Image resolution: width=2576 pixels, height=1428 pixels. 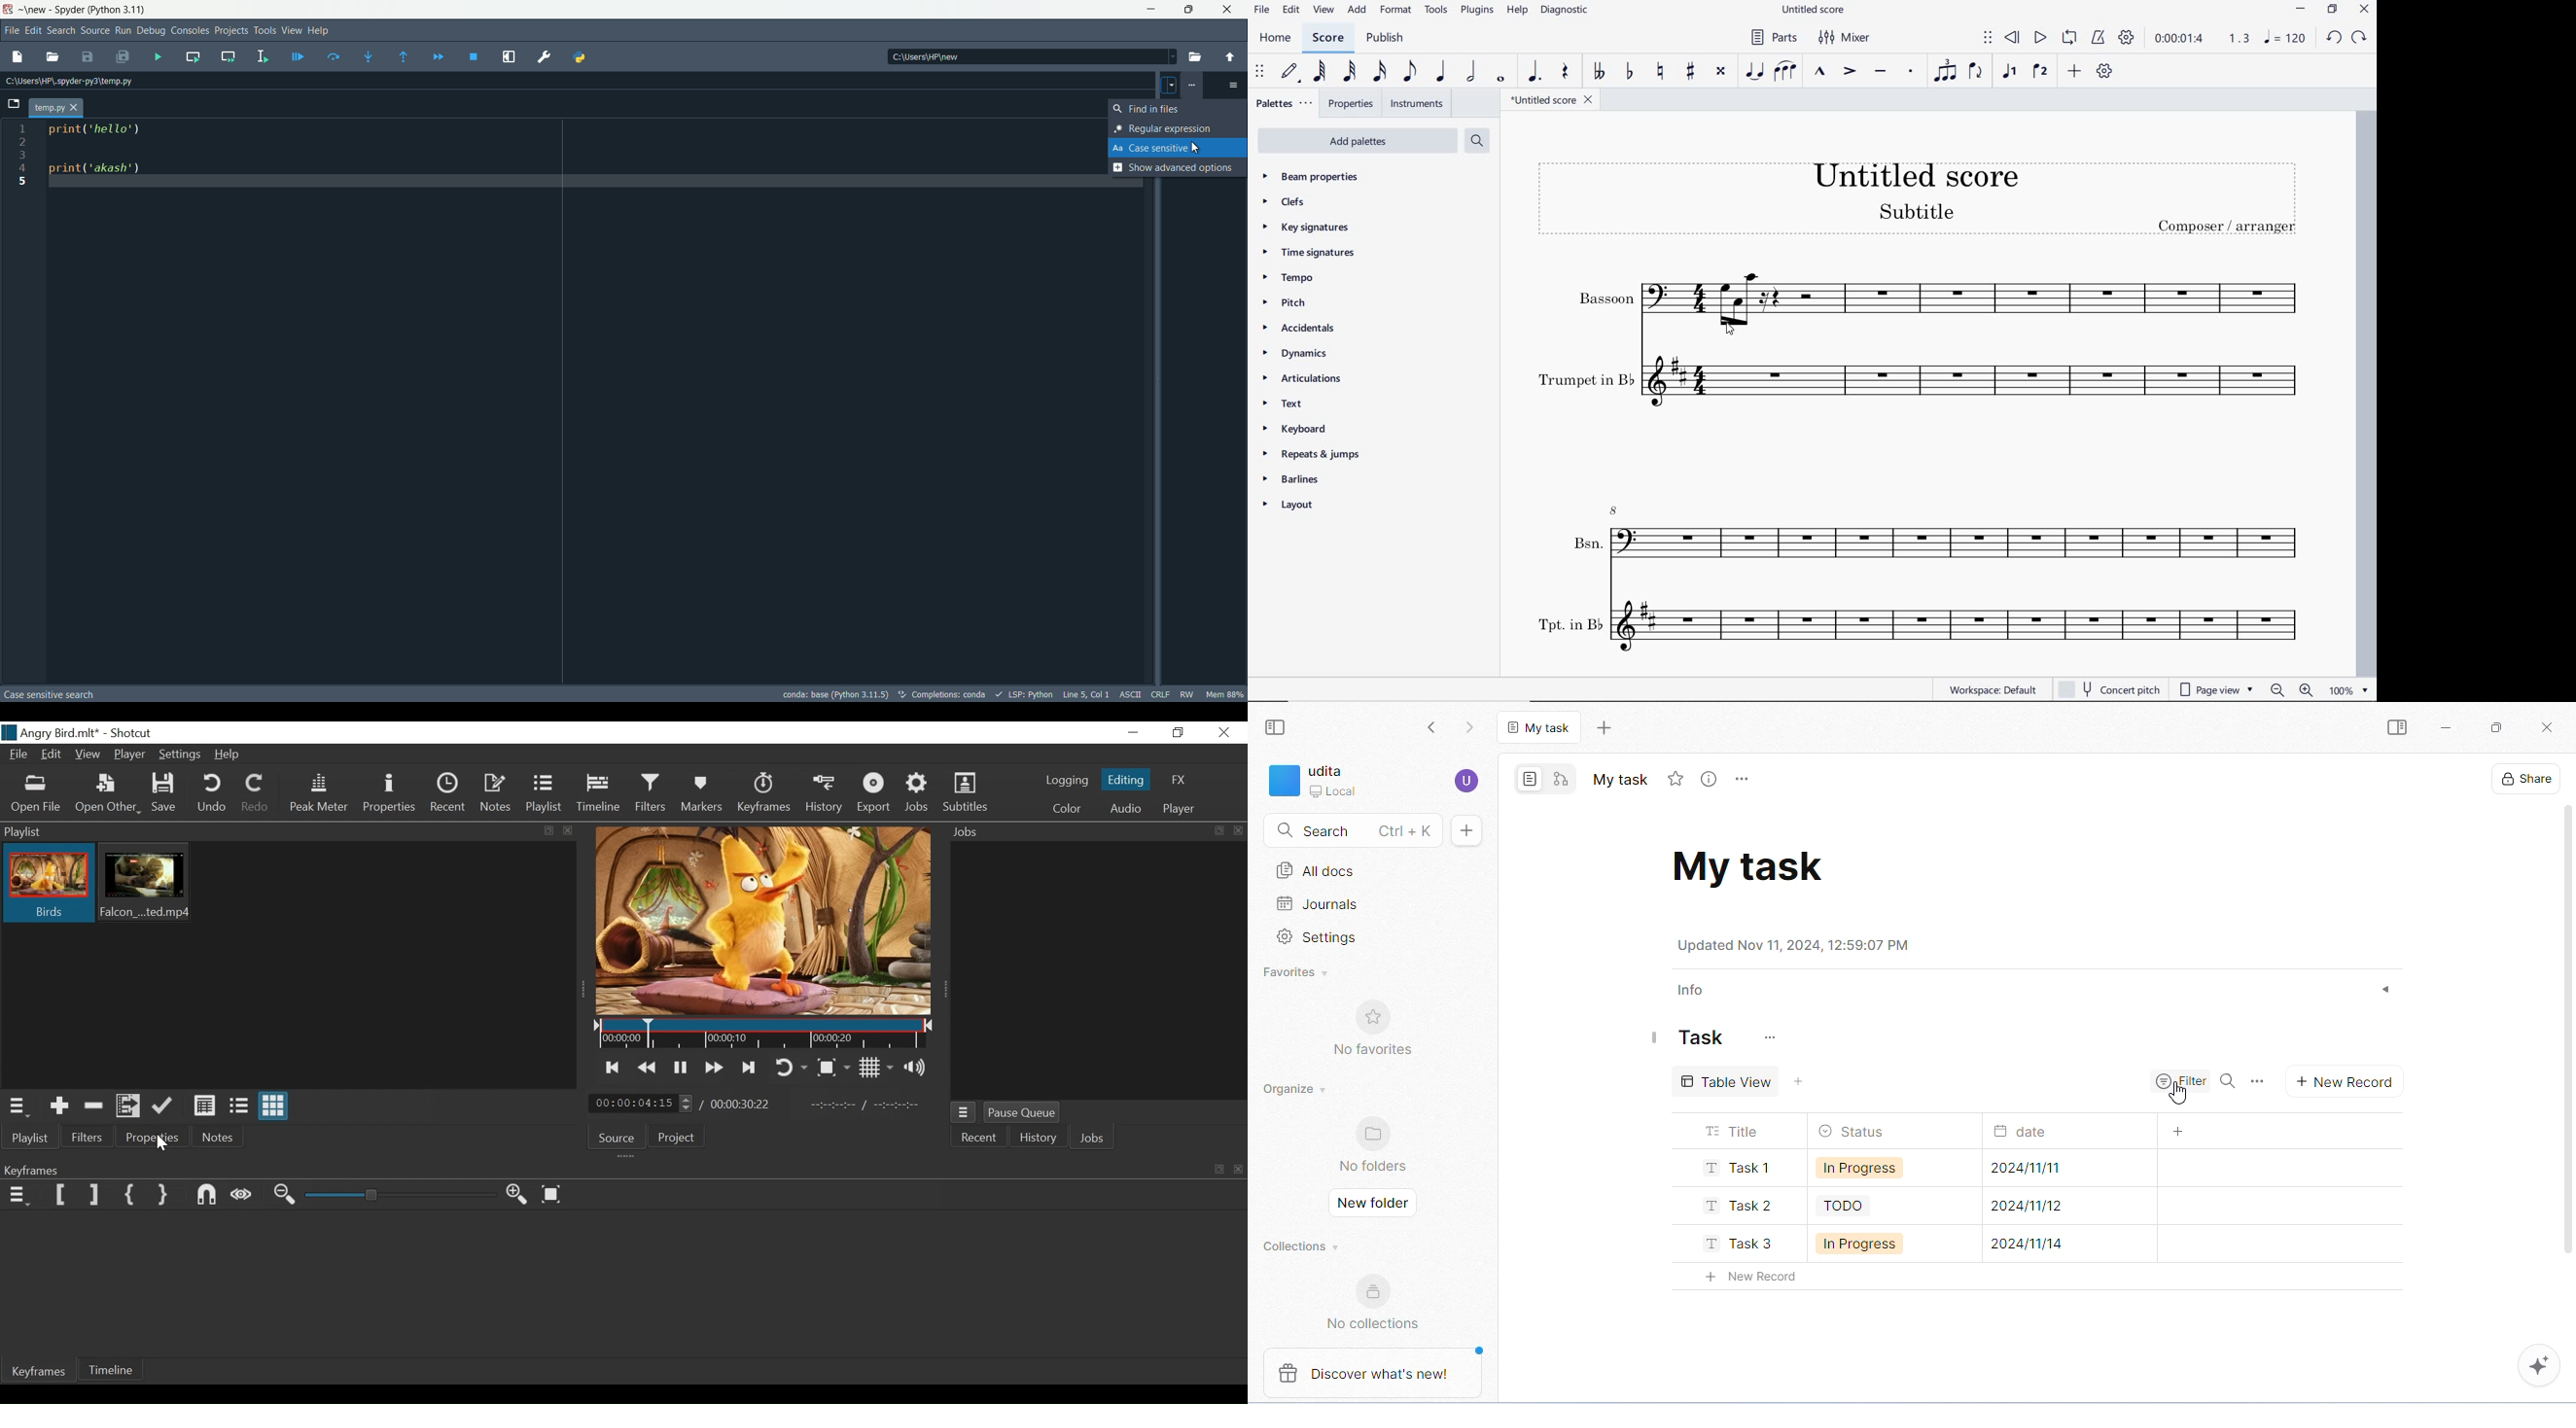 What do you see at coordinates (1745, 780) in the screenshot?
I see `rename and more` at bounding box center [1745, 780].